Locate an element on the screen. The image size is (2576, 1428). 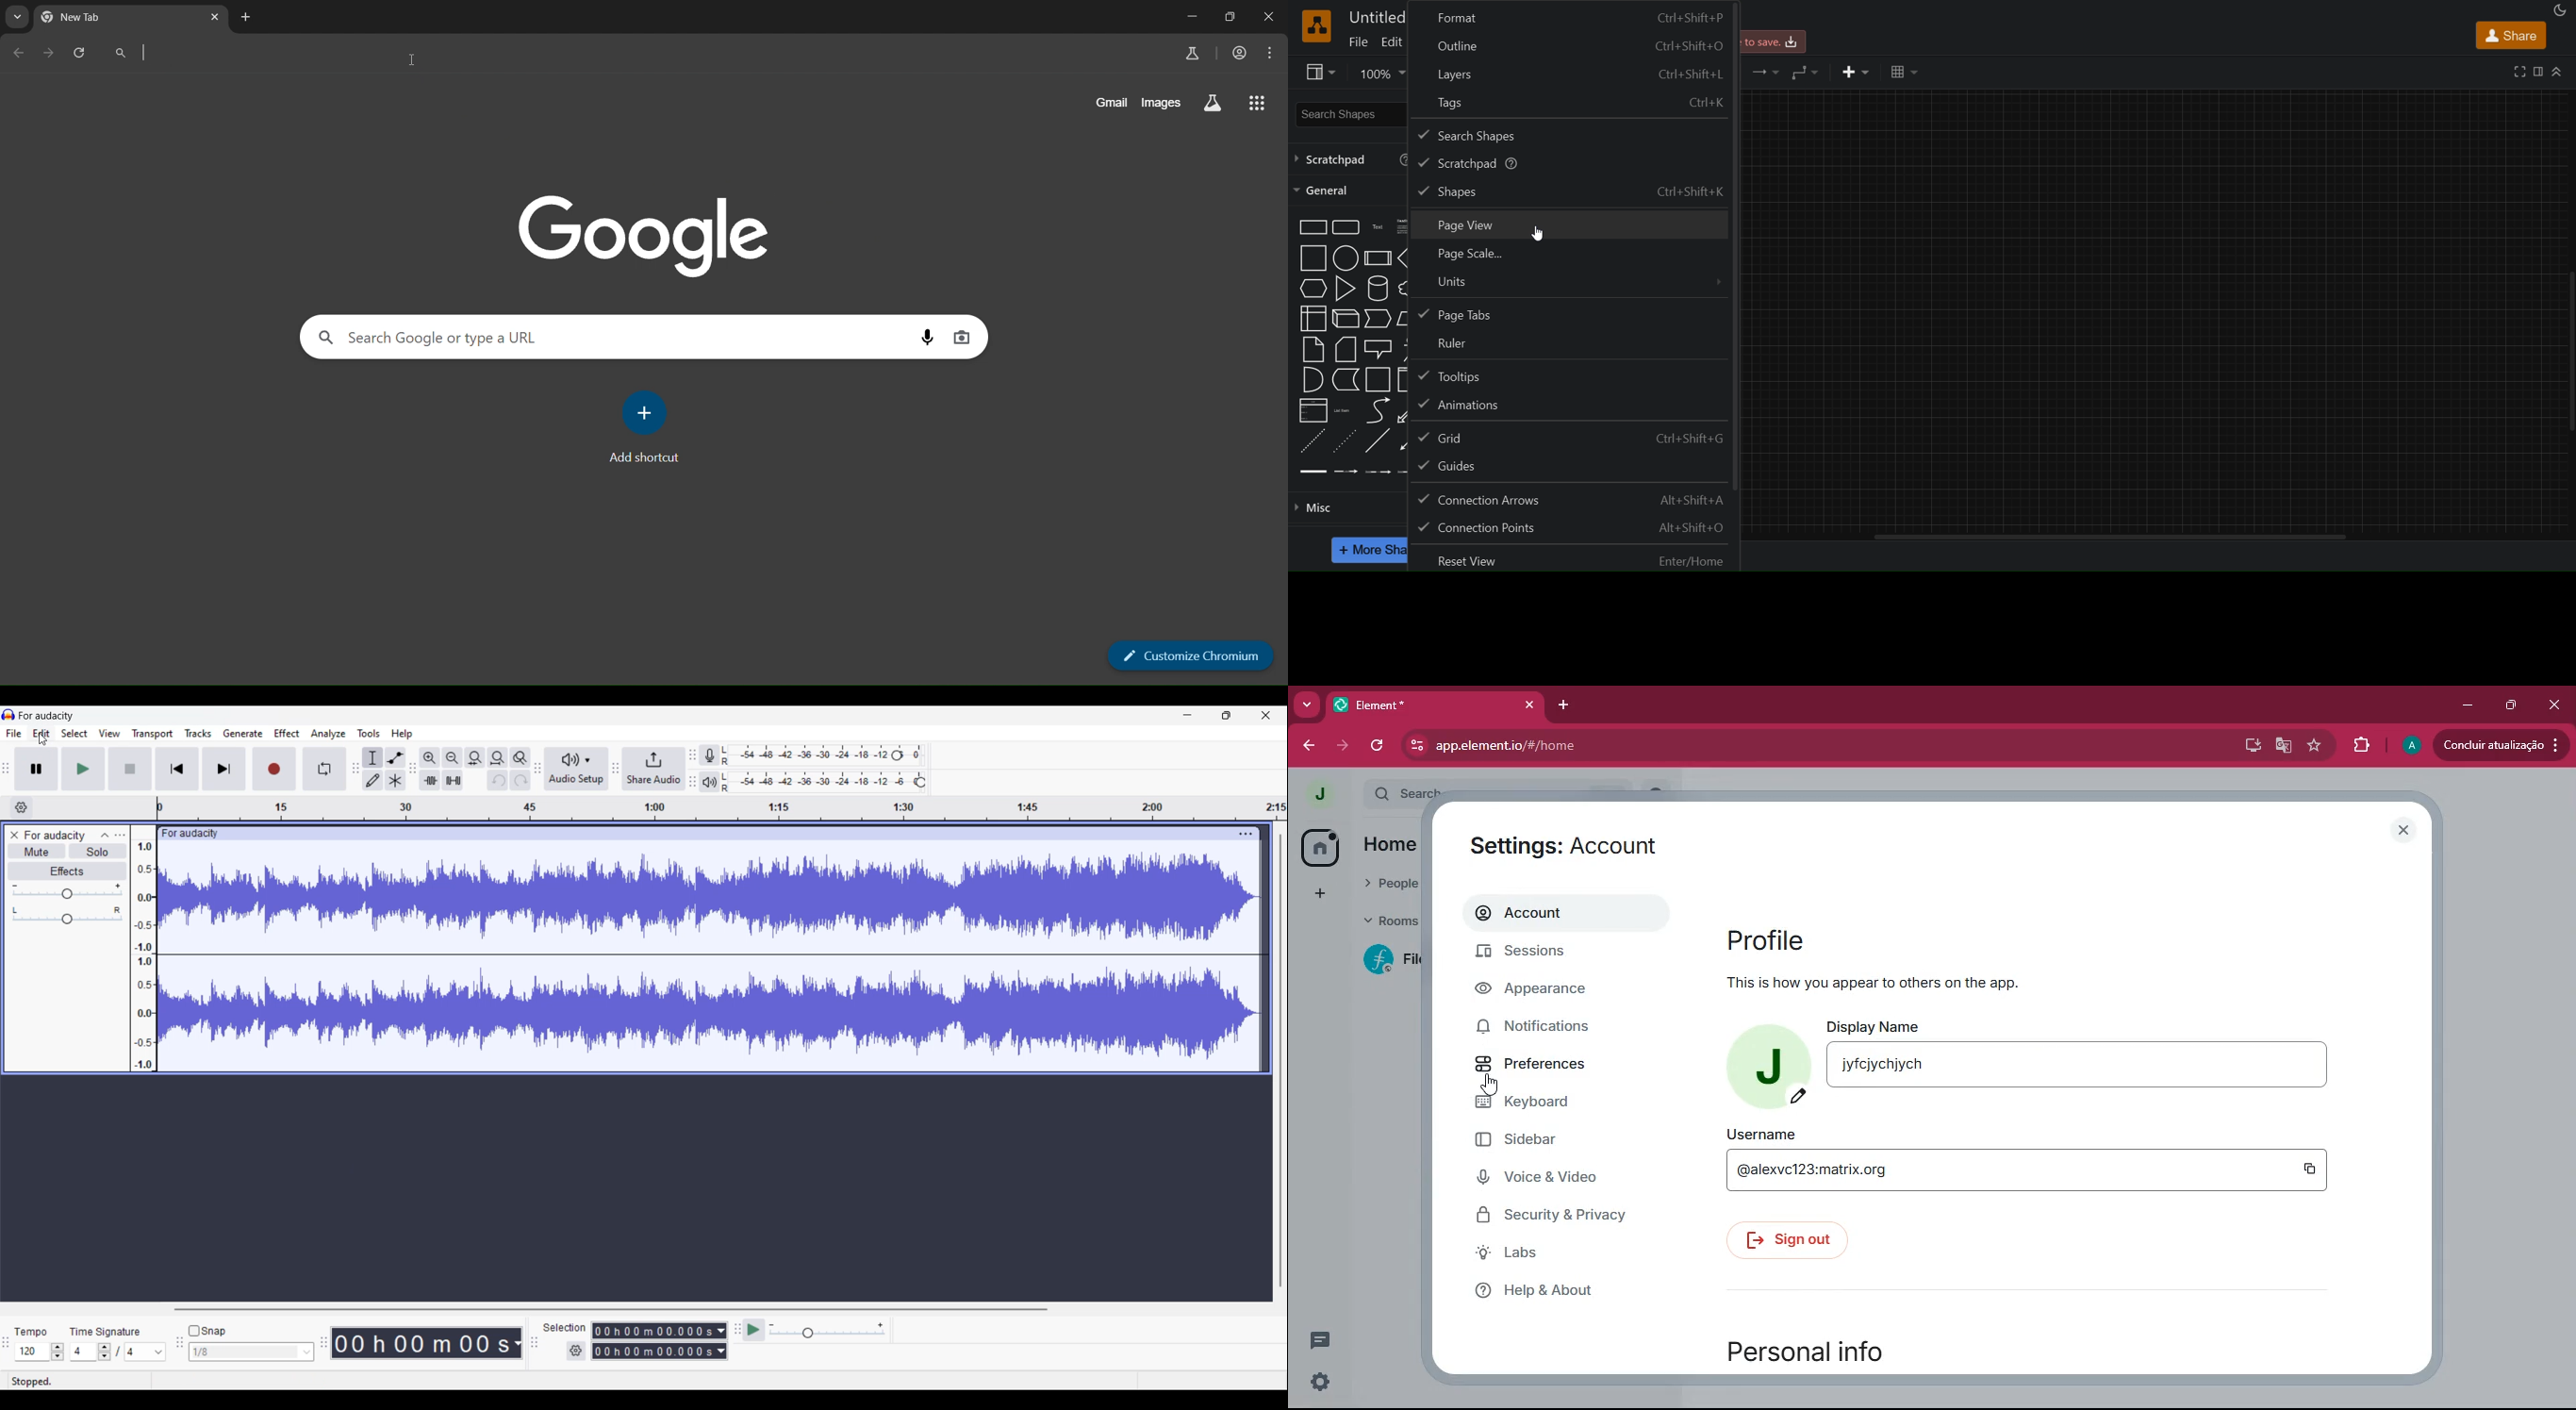
Selection tool is located at coordinates (373, 757).